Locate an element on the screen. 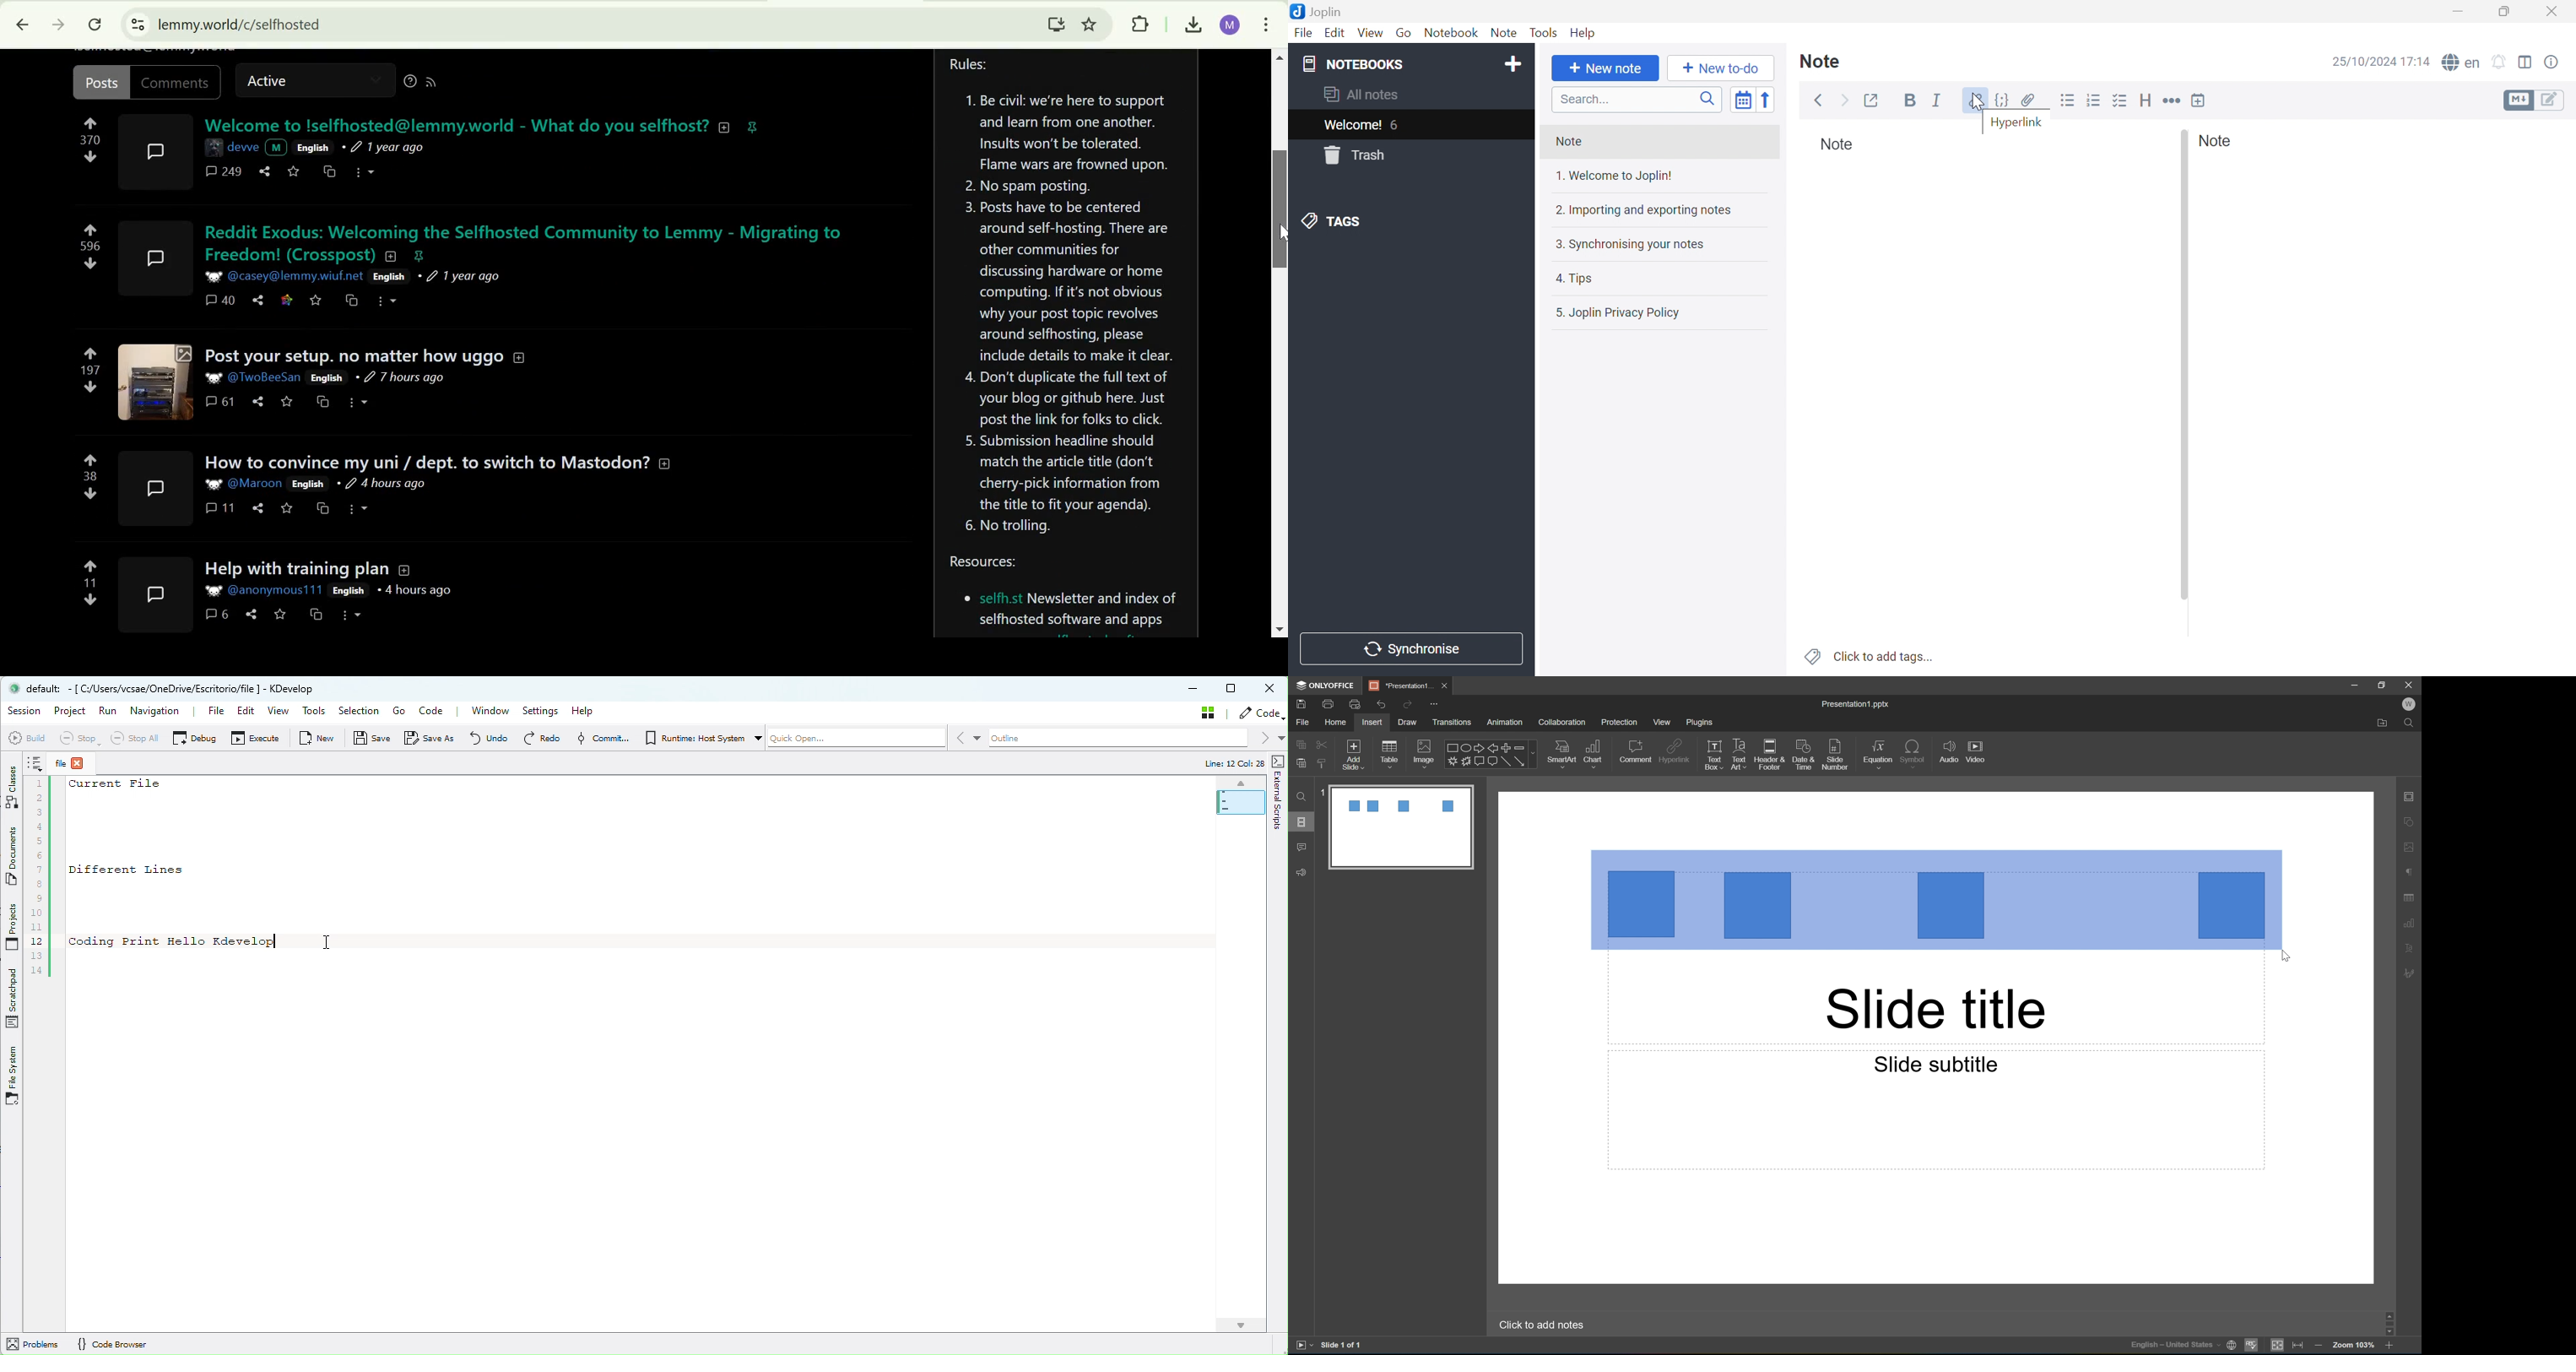  cross-post is located at coordinates (353, 299).